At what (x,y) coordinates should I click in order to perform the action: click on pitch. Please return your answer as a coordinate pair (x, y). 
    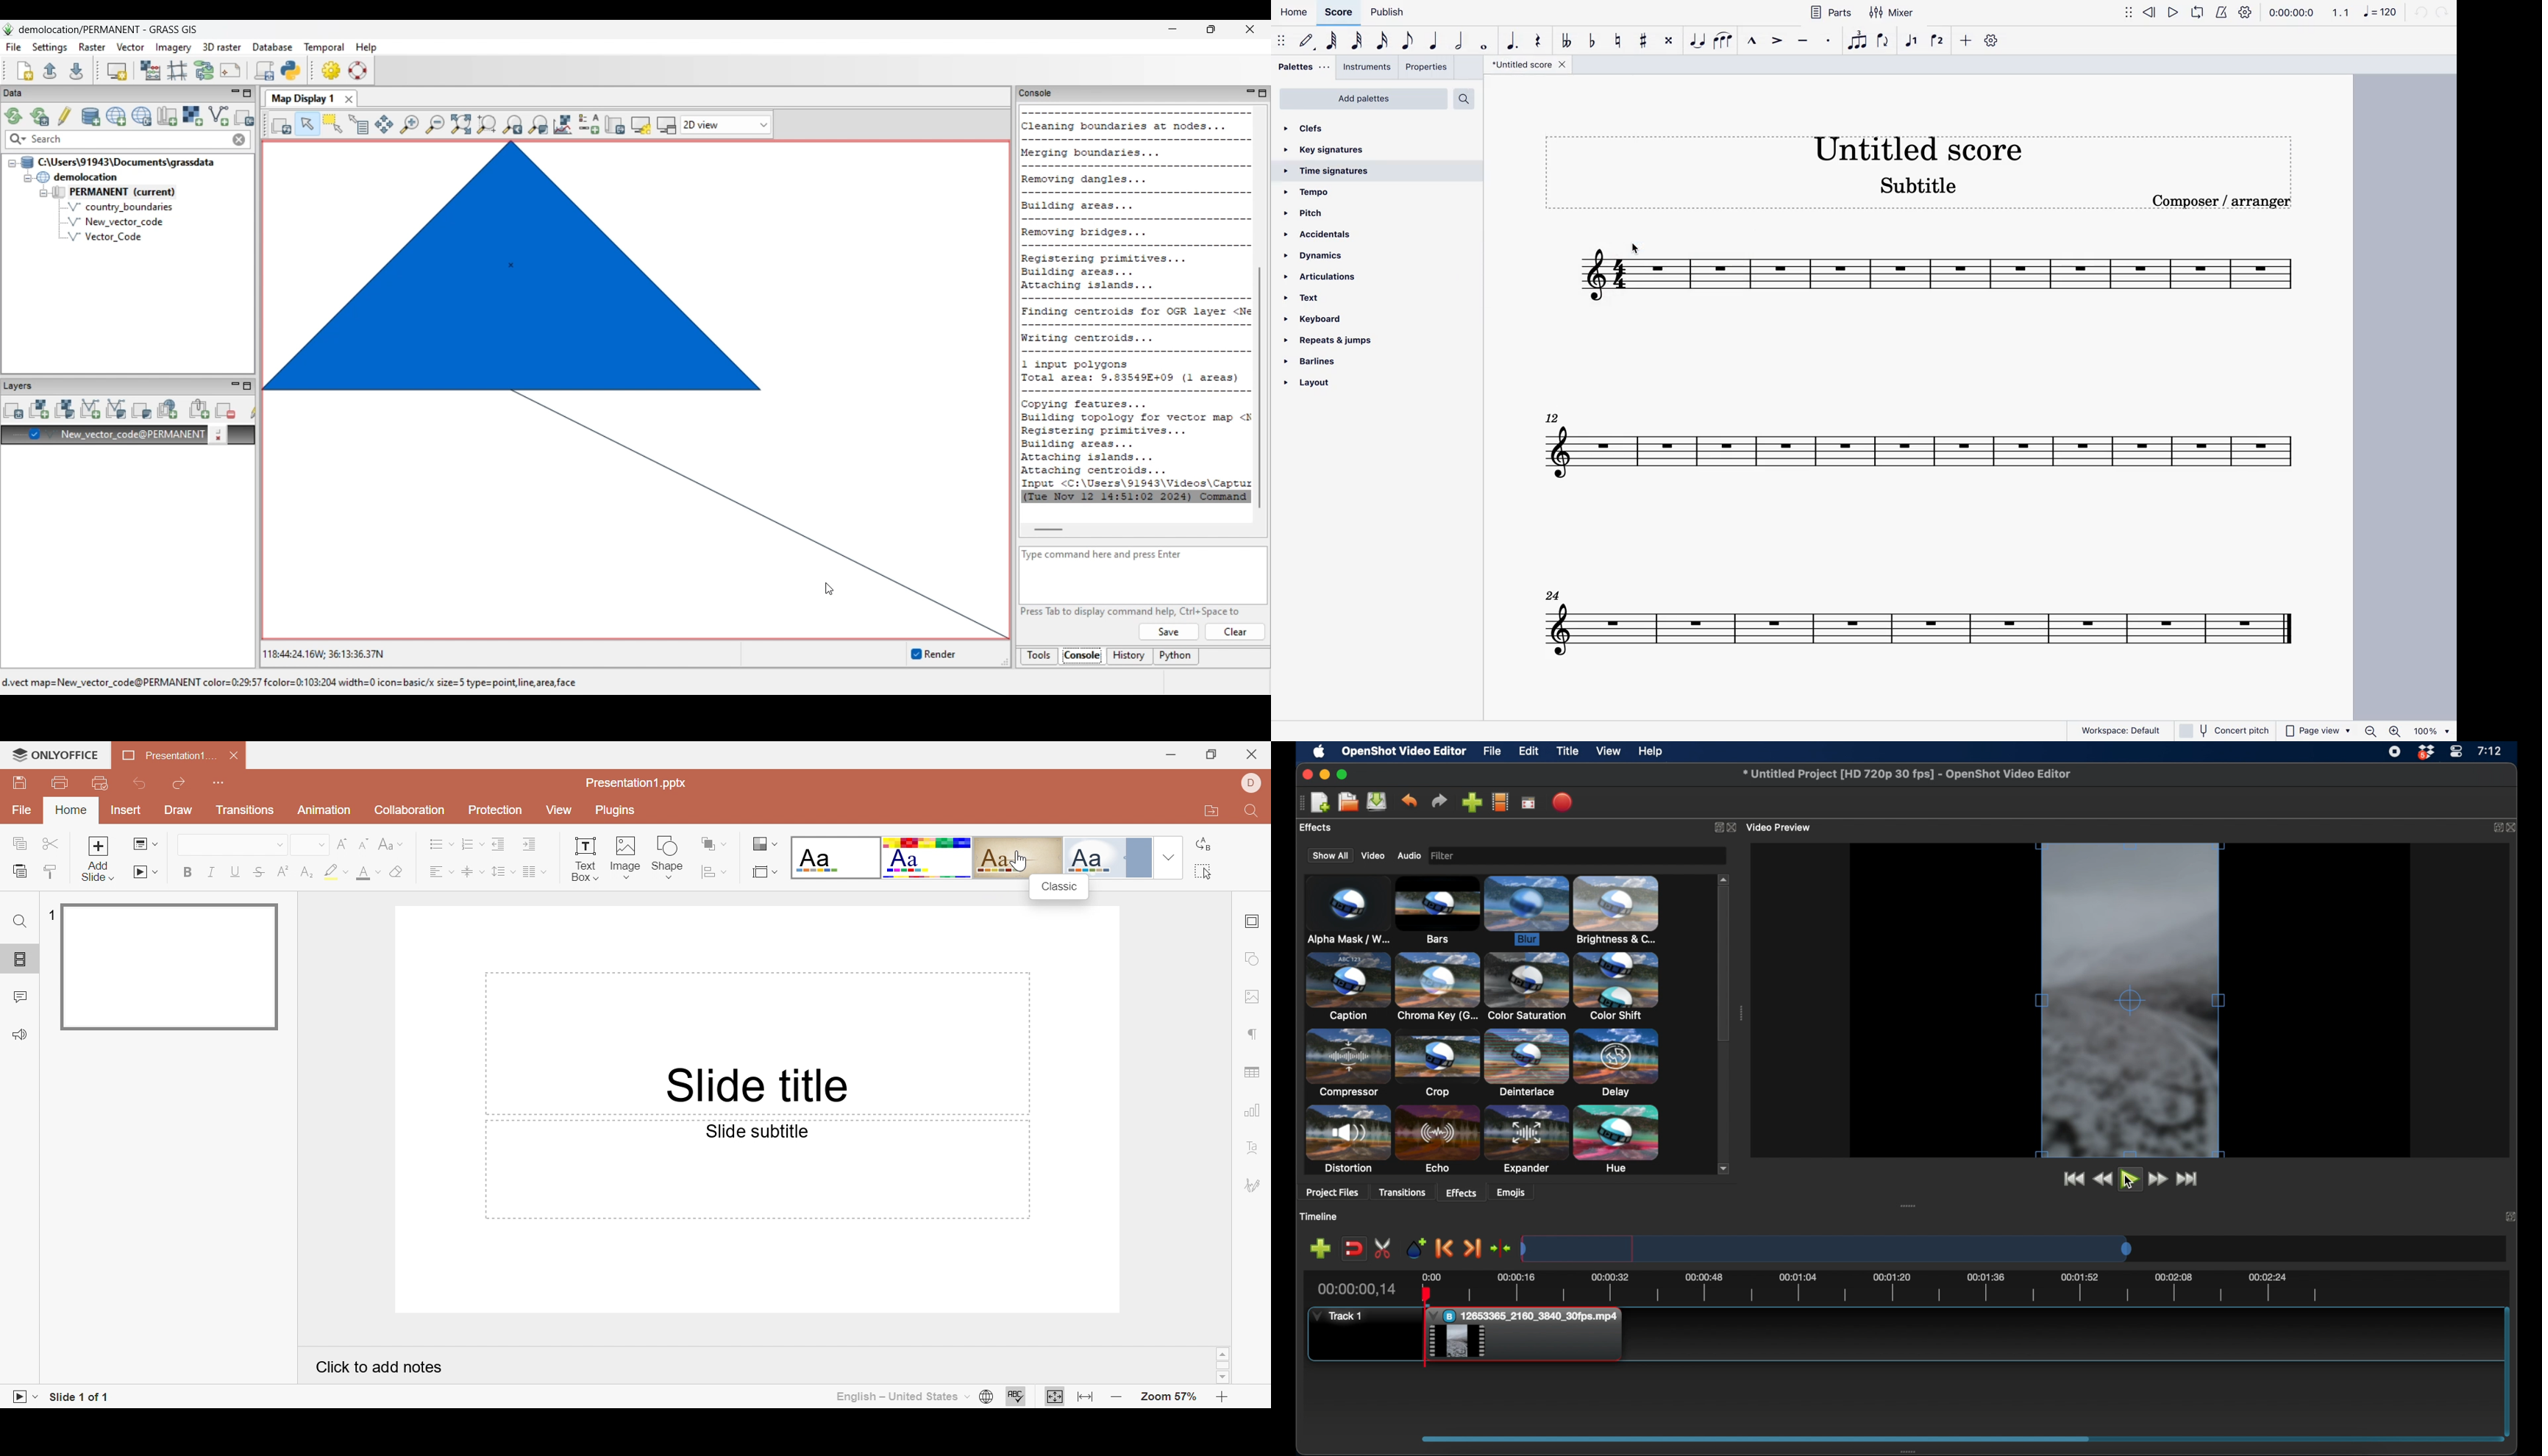
    Looking at the image, I should click on (1314, 214).